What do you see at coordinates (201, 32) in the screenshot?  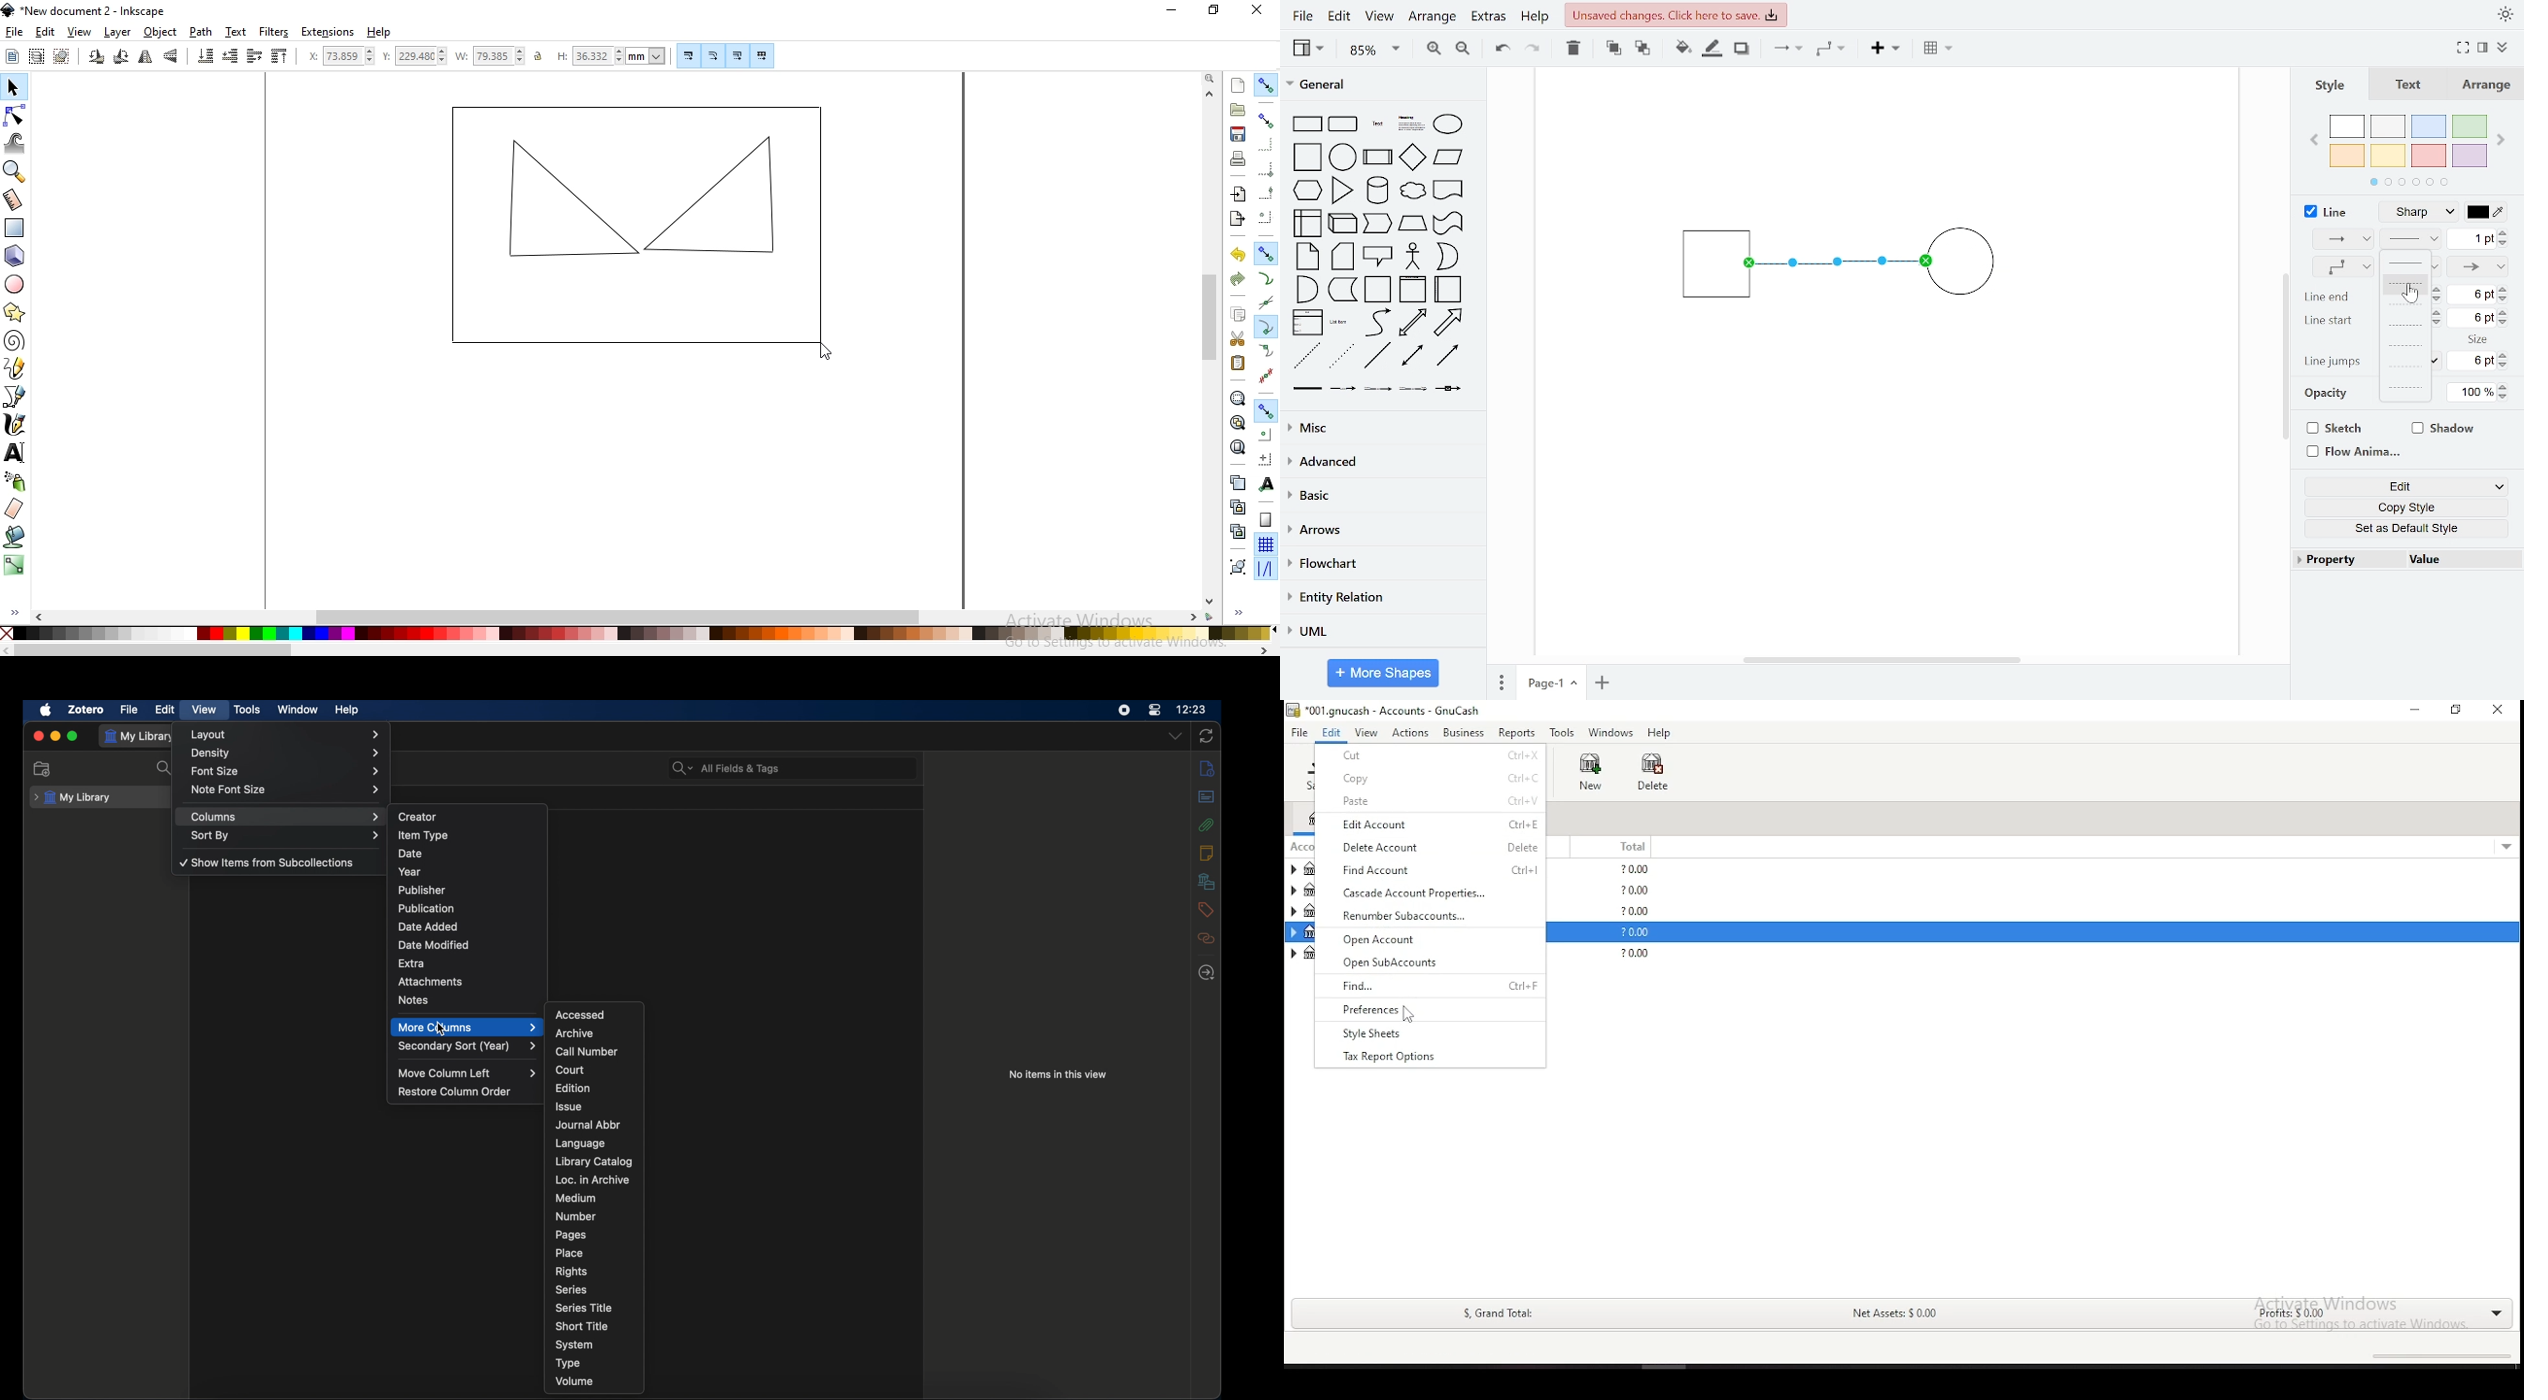 I see `path` at bounding box center [201, 32].